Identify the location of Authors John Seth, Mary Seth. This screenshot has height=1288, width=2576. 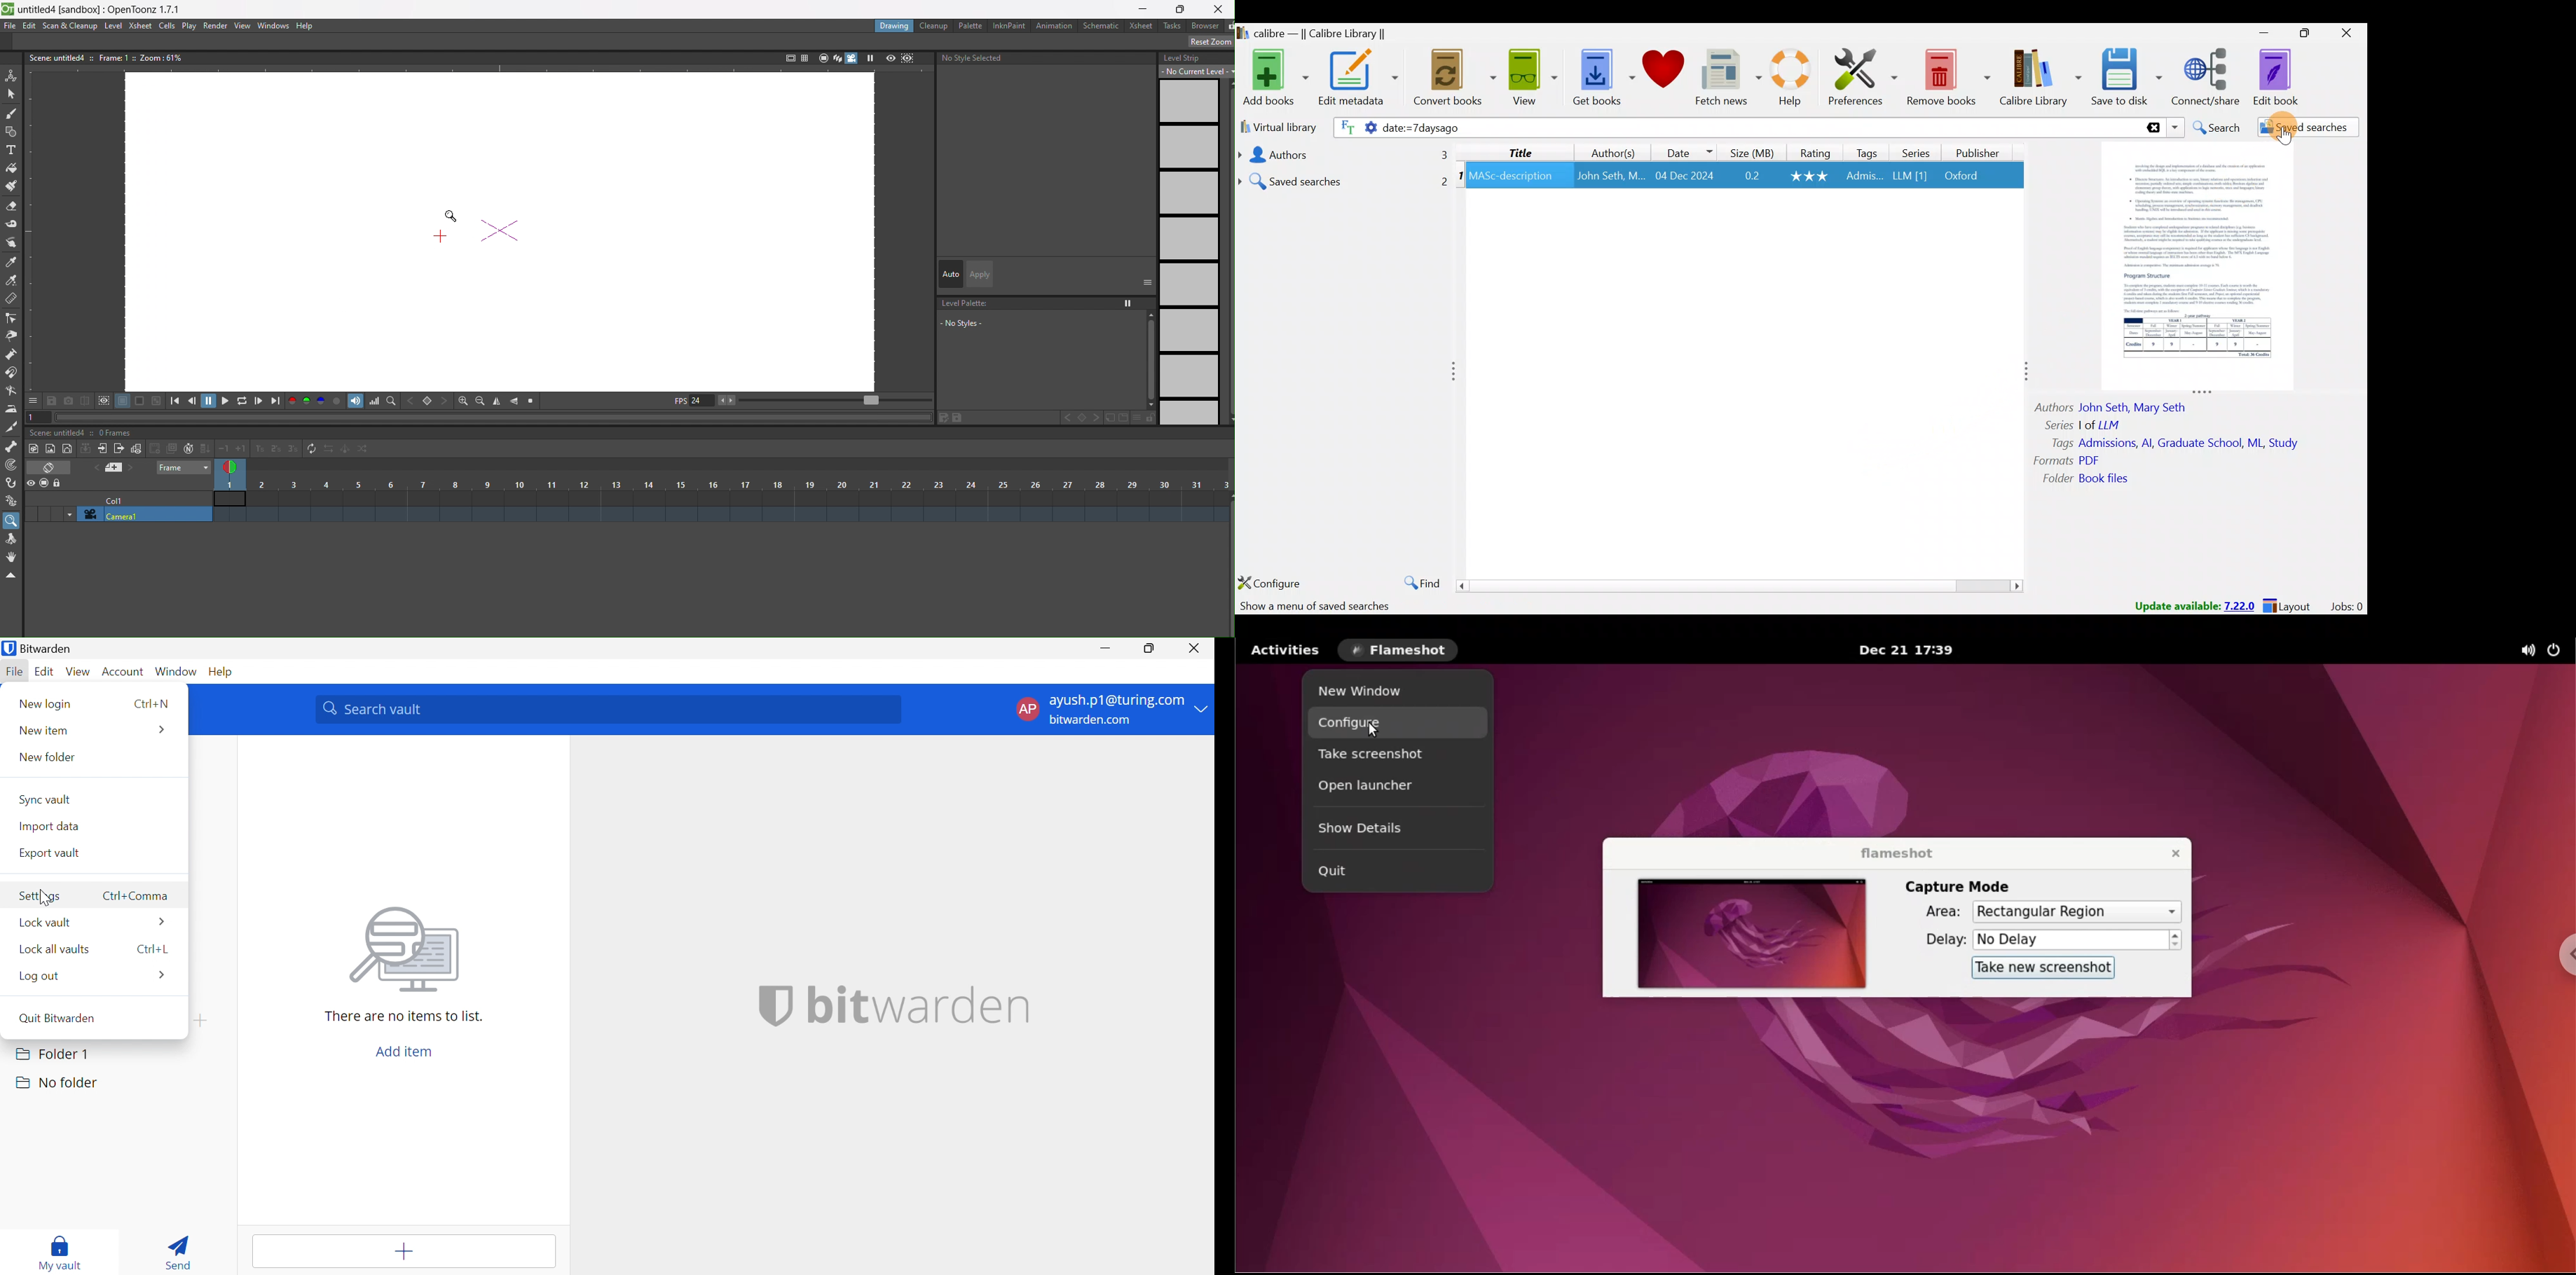
(2120, 406).